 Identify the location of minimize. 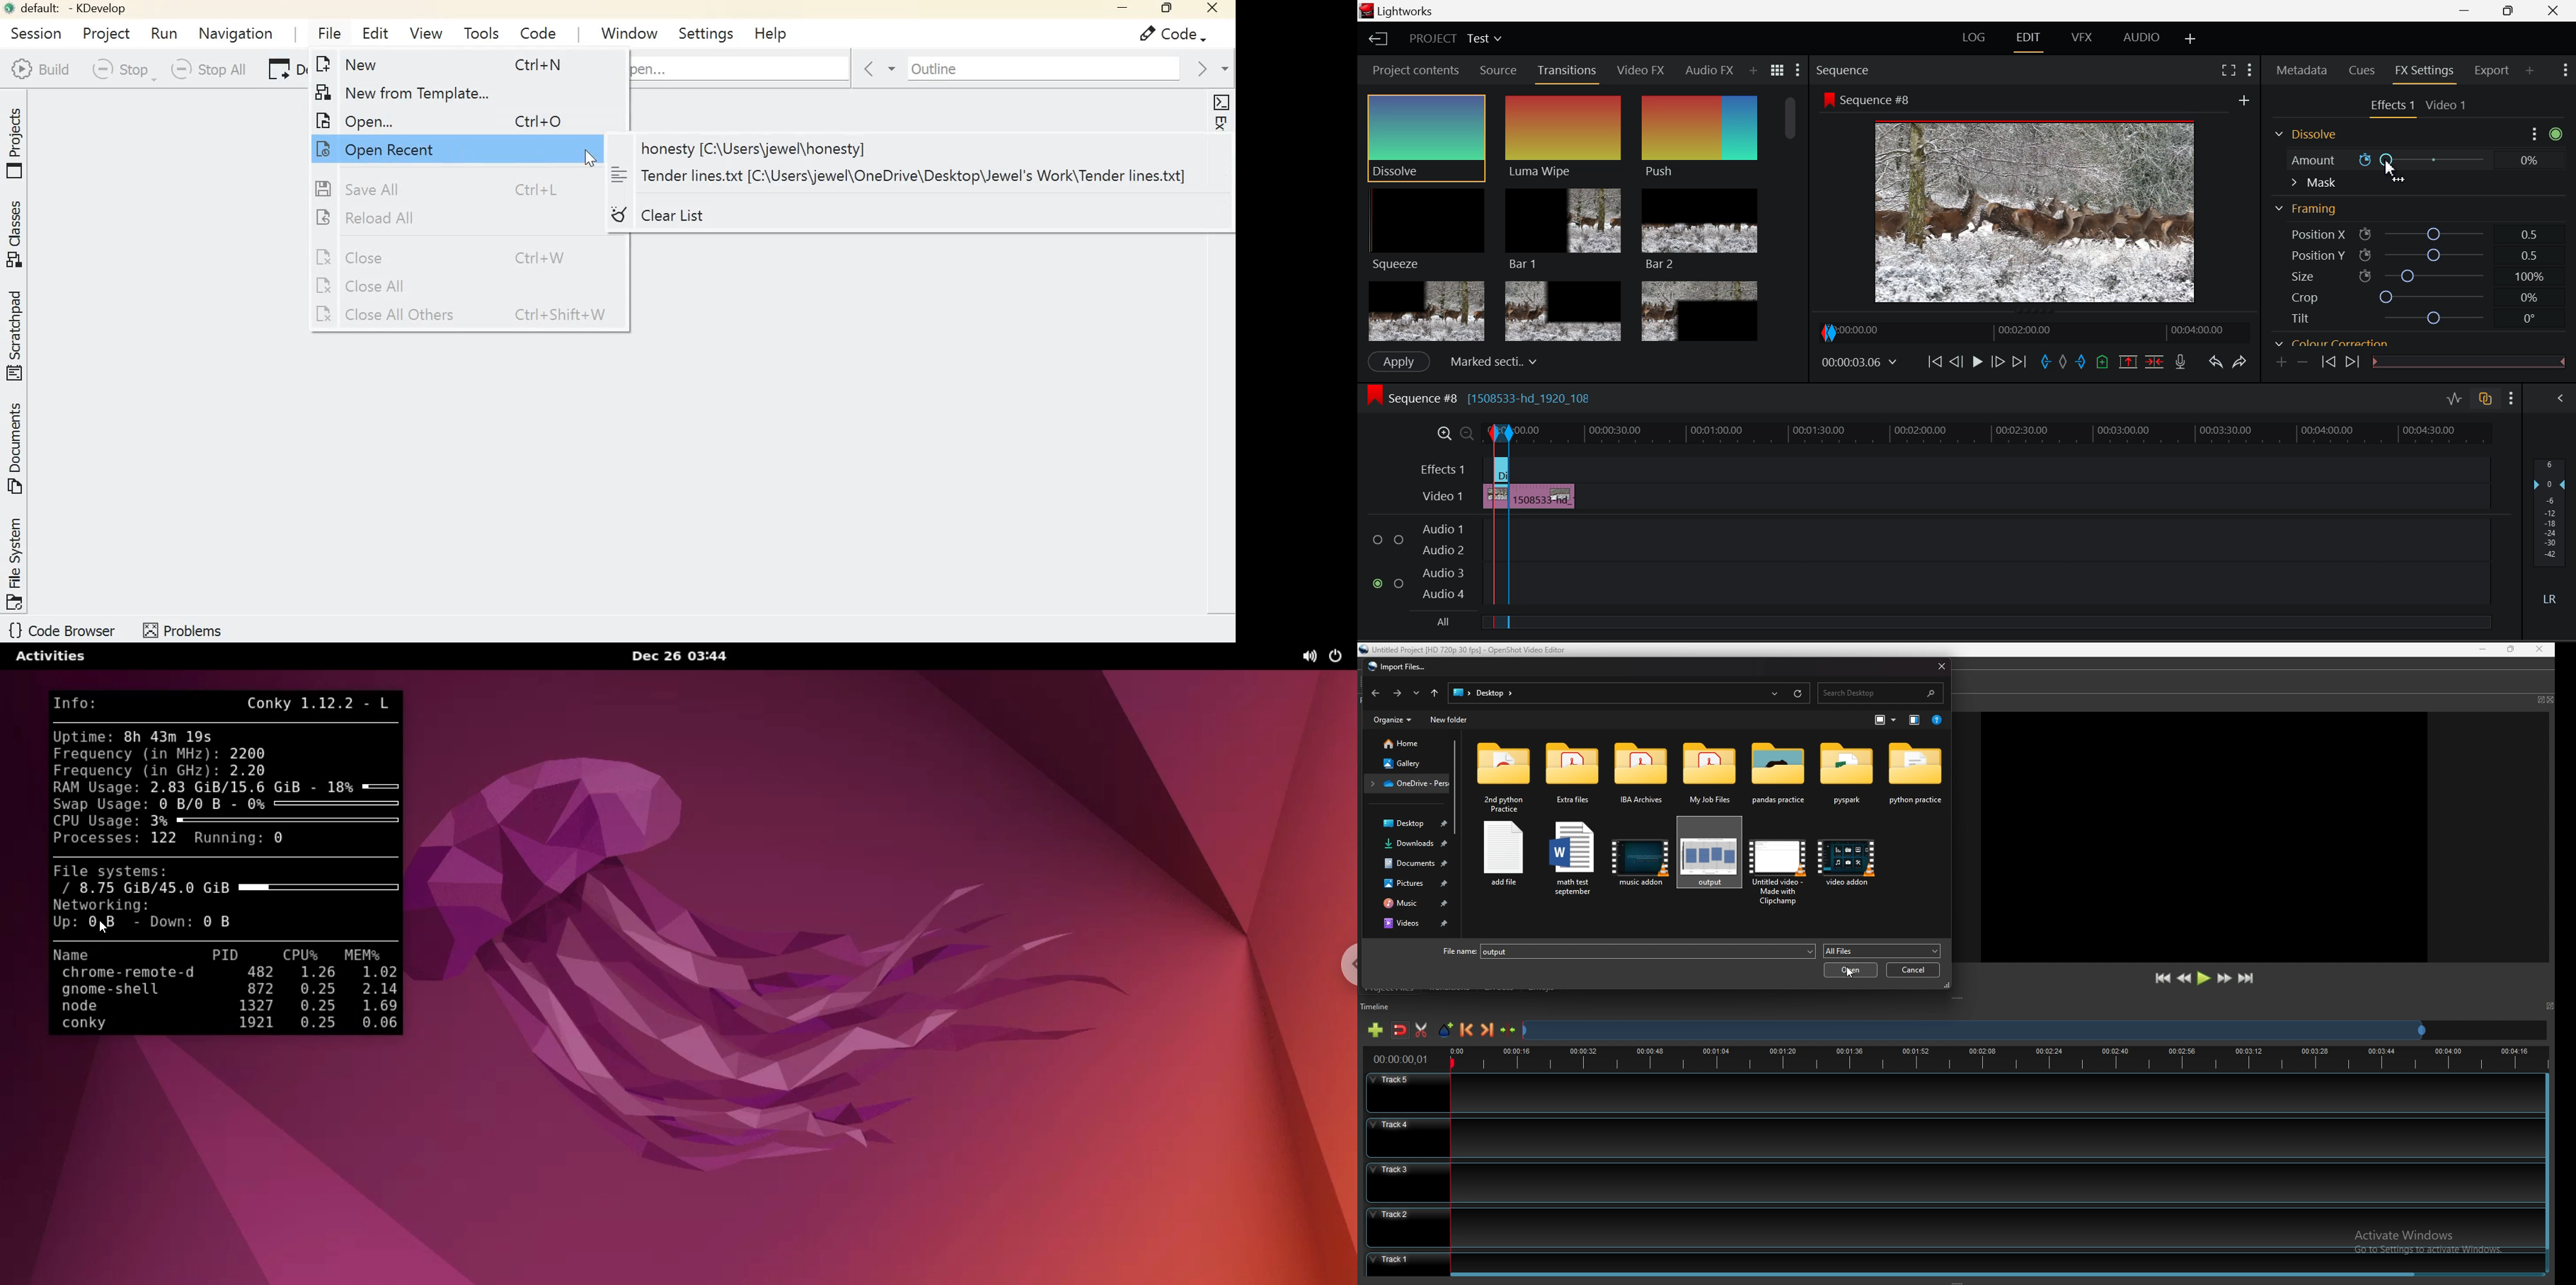
(2485, 649).